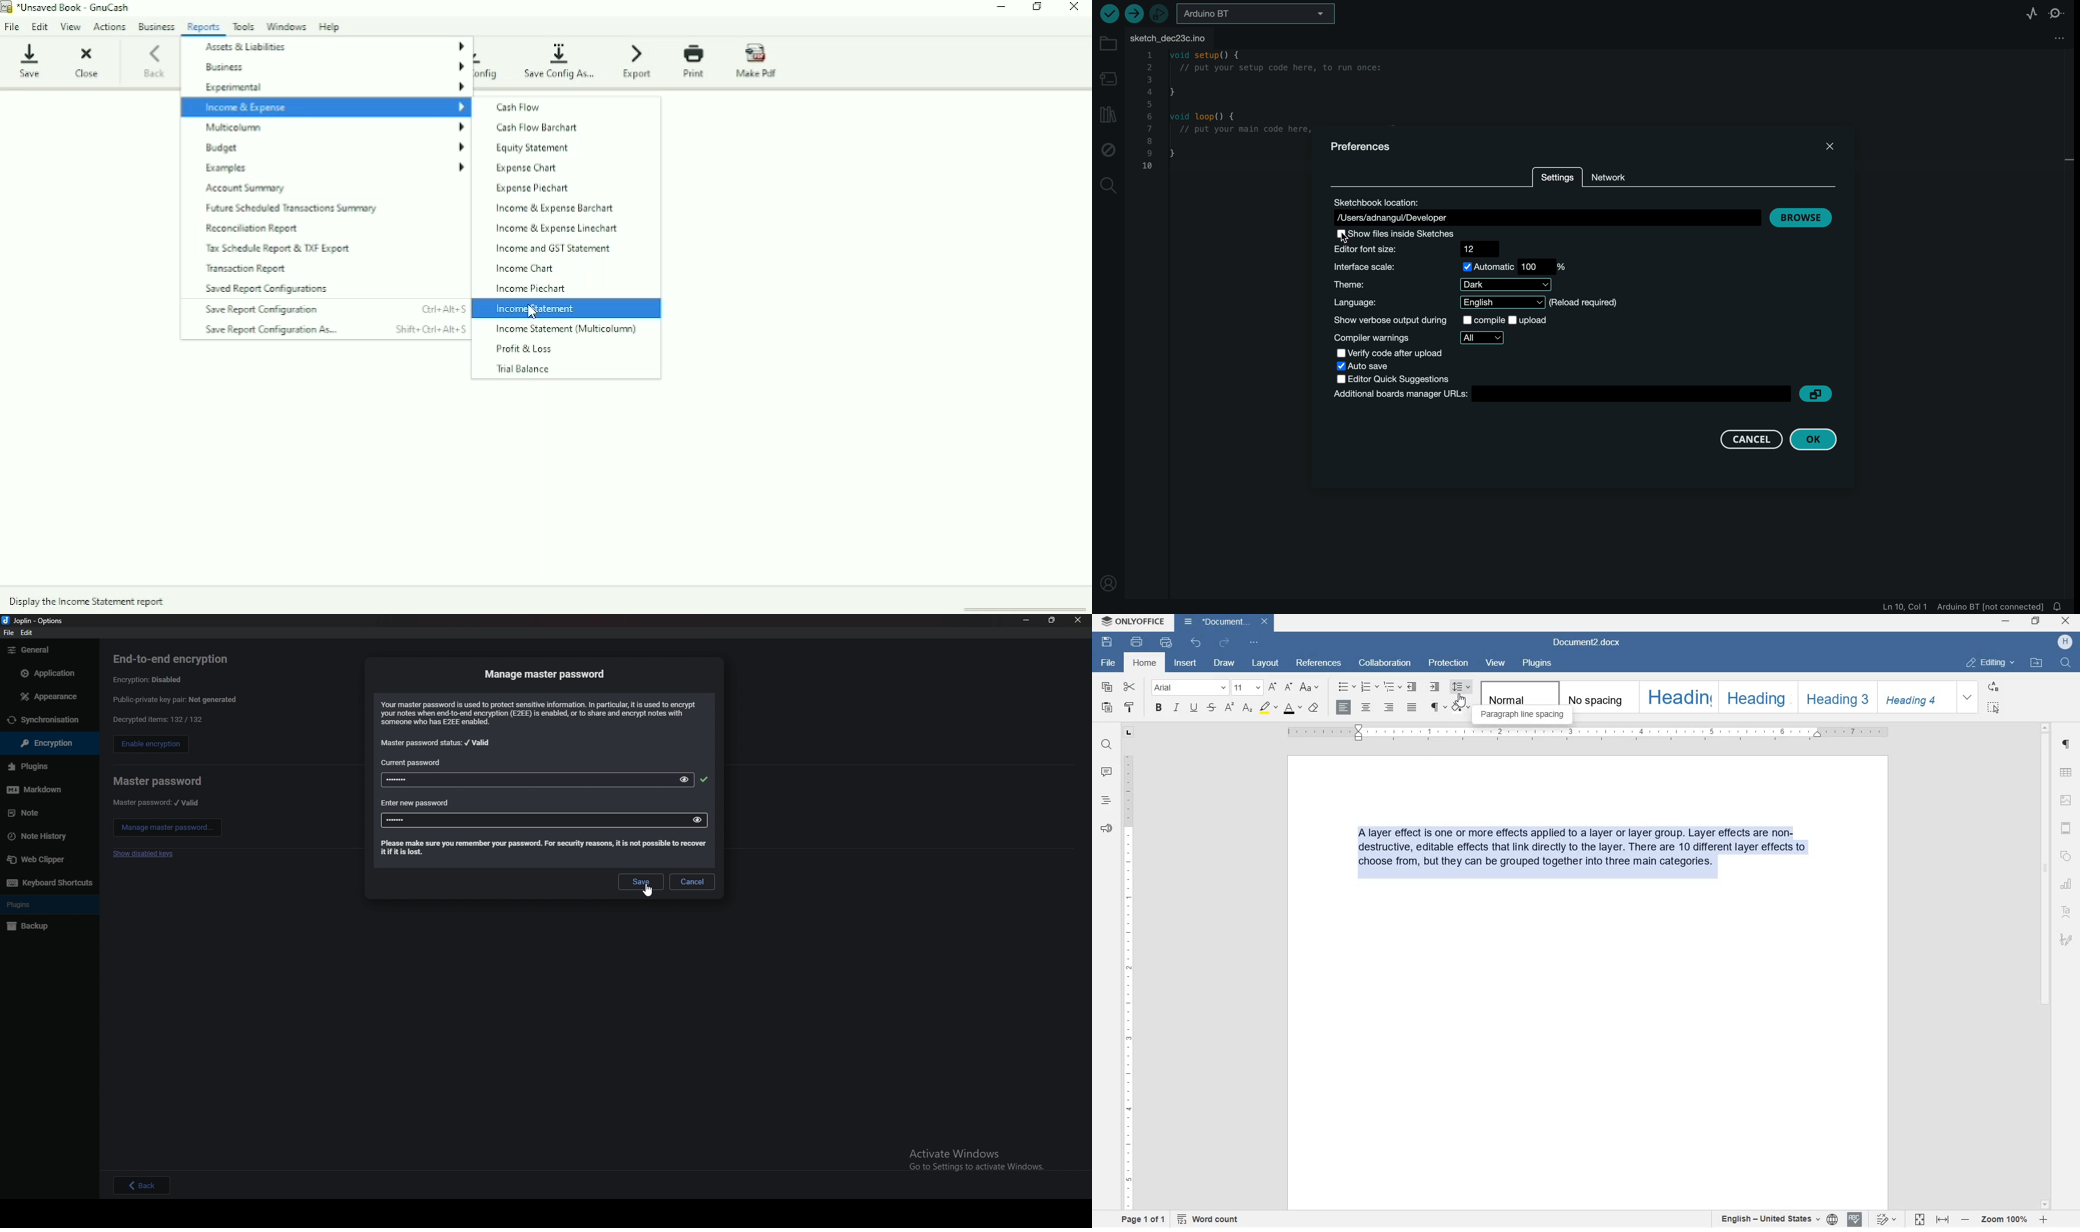 The width and height of the screenshot is (2100, 1232). I want to click on word count, so click(1208, 1220).